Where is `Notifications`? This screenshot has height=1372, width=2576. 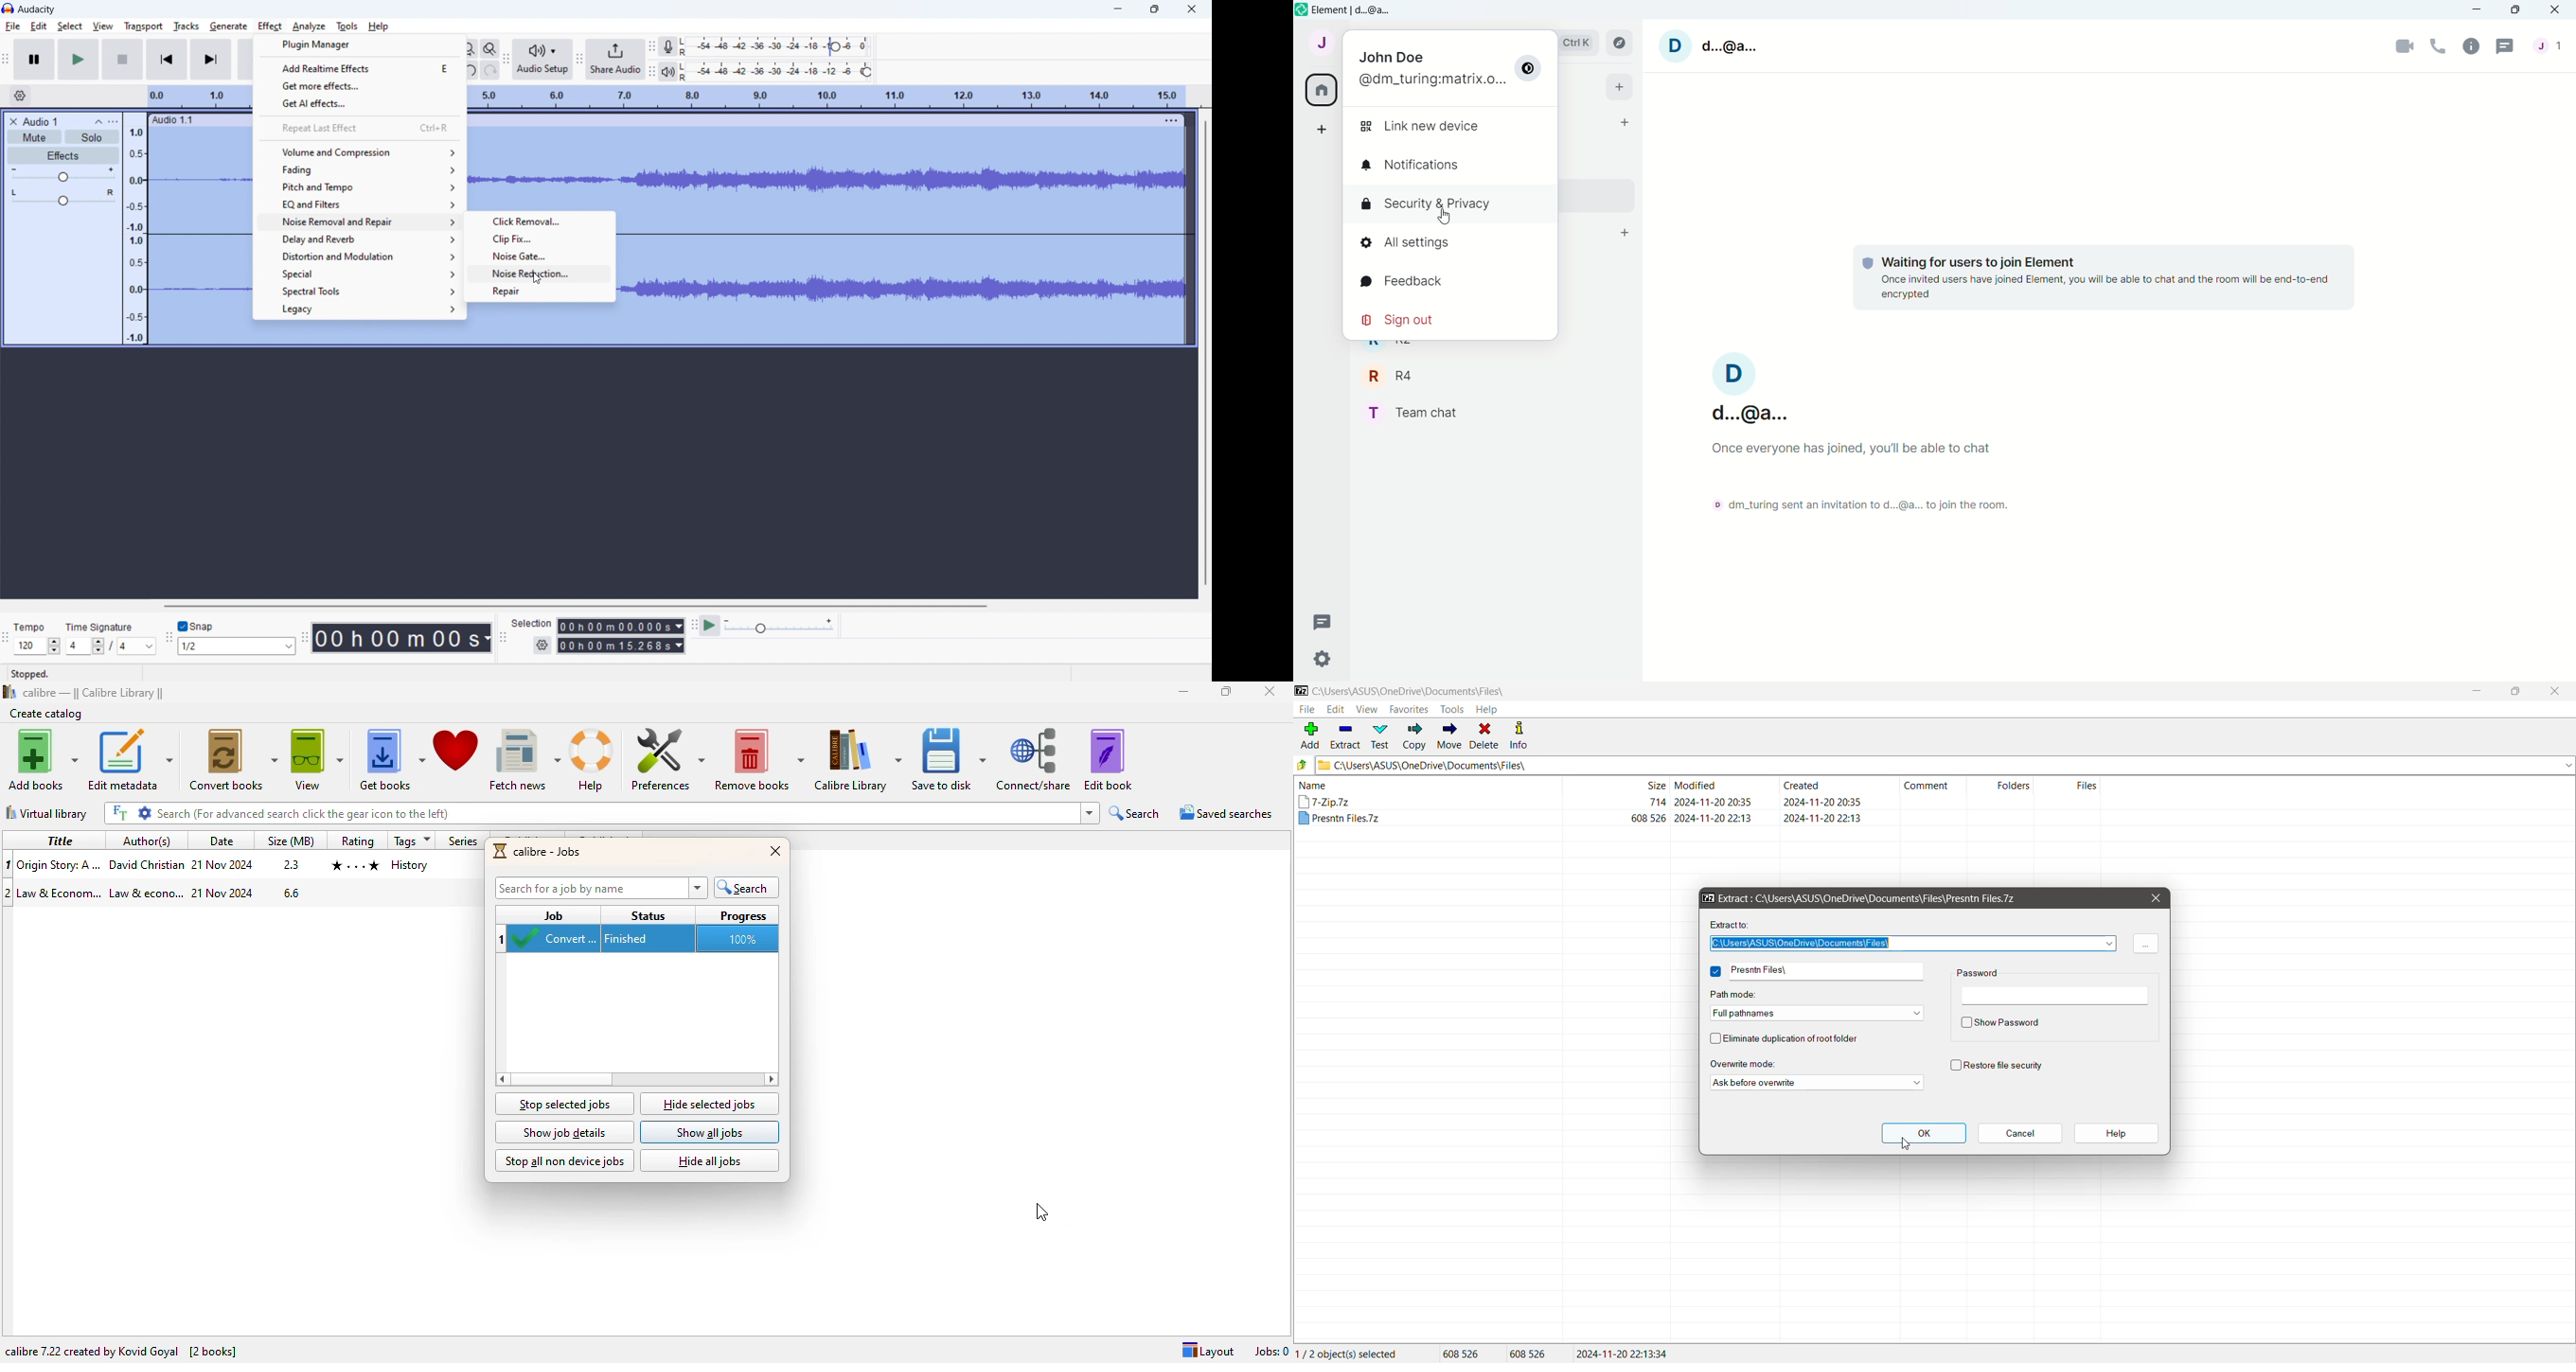 Notifications is located at coordinates (1411, 164).